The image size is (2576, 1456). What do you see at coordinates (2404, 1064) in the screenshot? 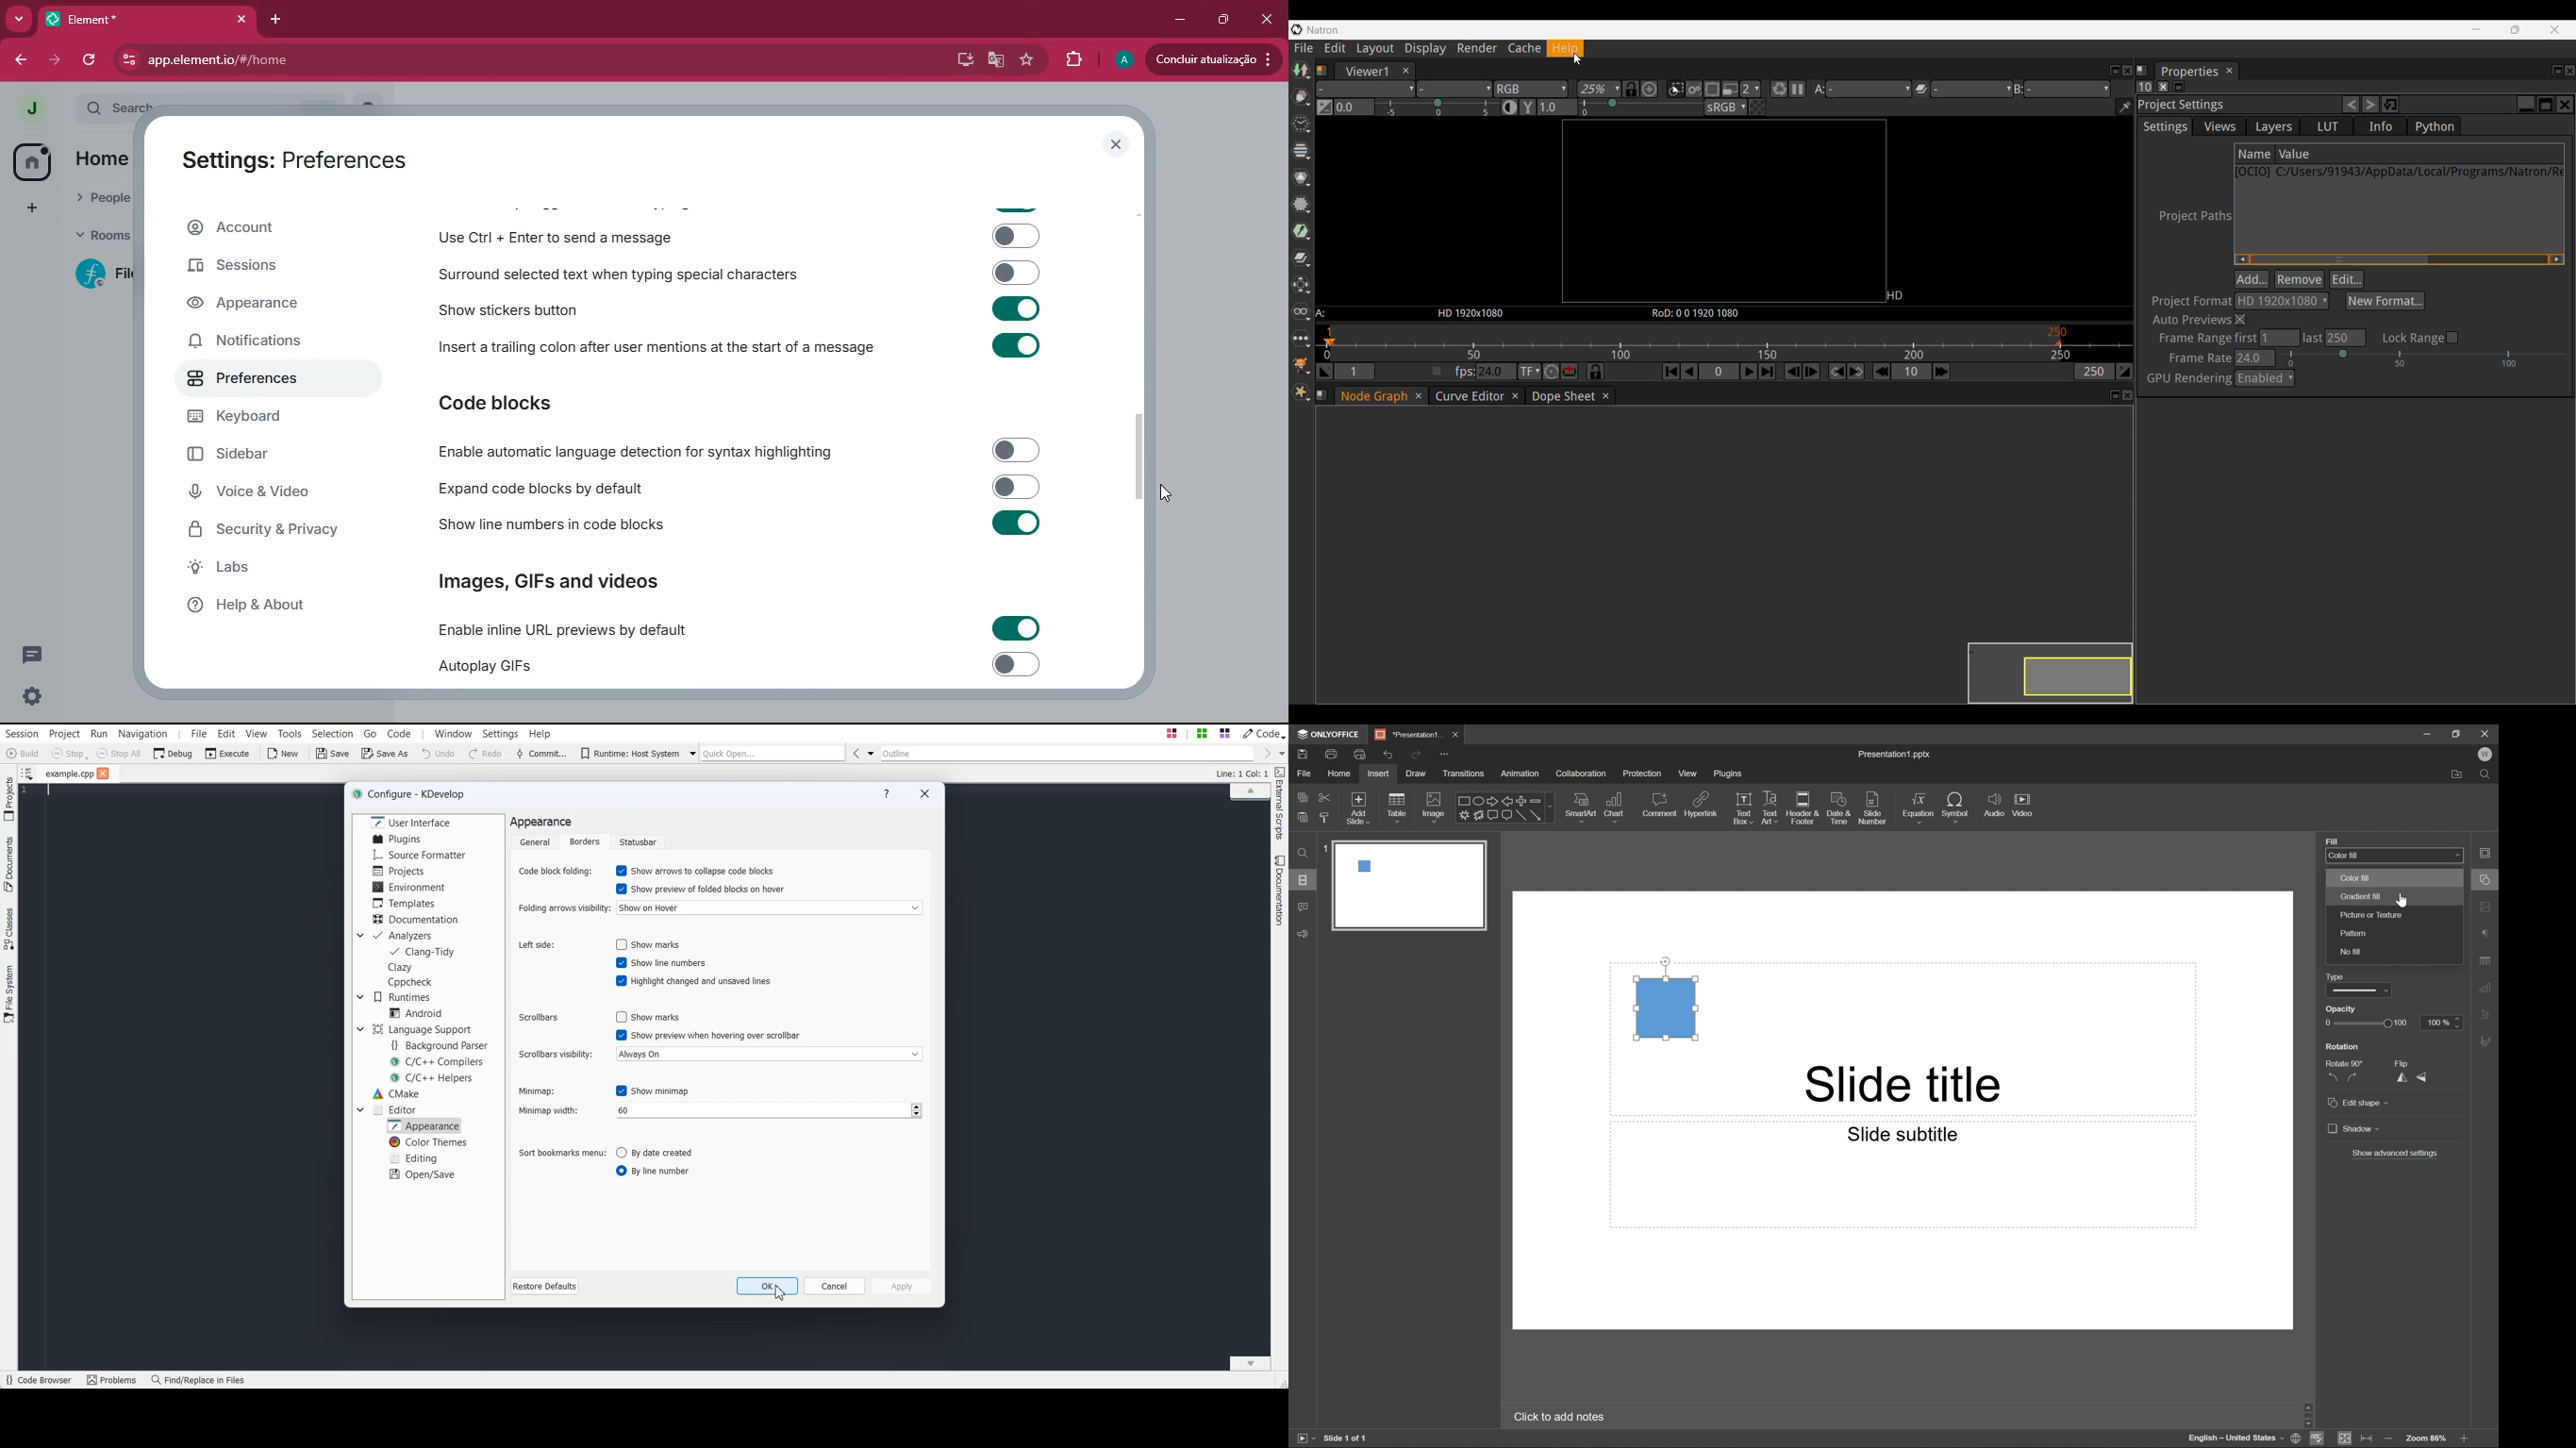
I see `Flip` at bounding box center [2404, 1064].